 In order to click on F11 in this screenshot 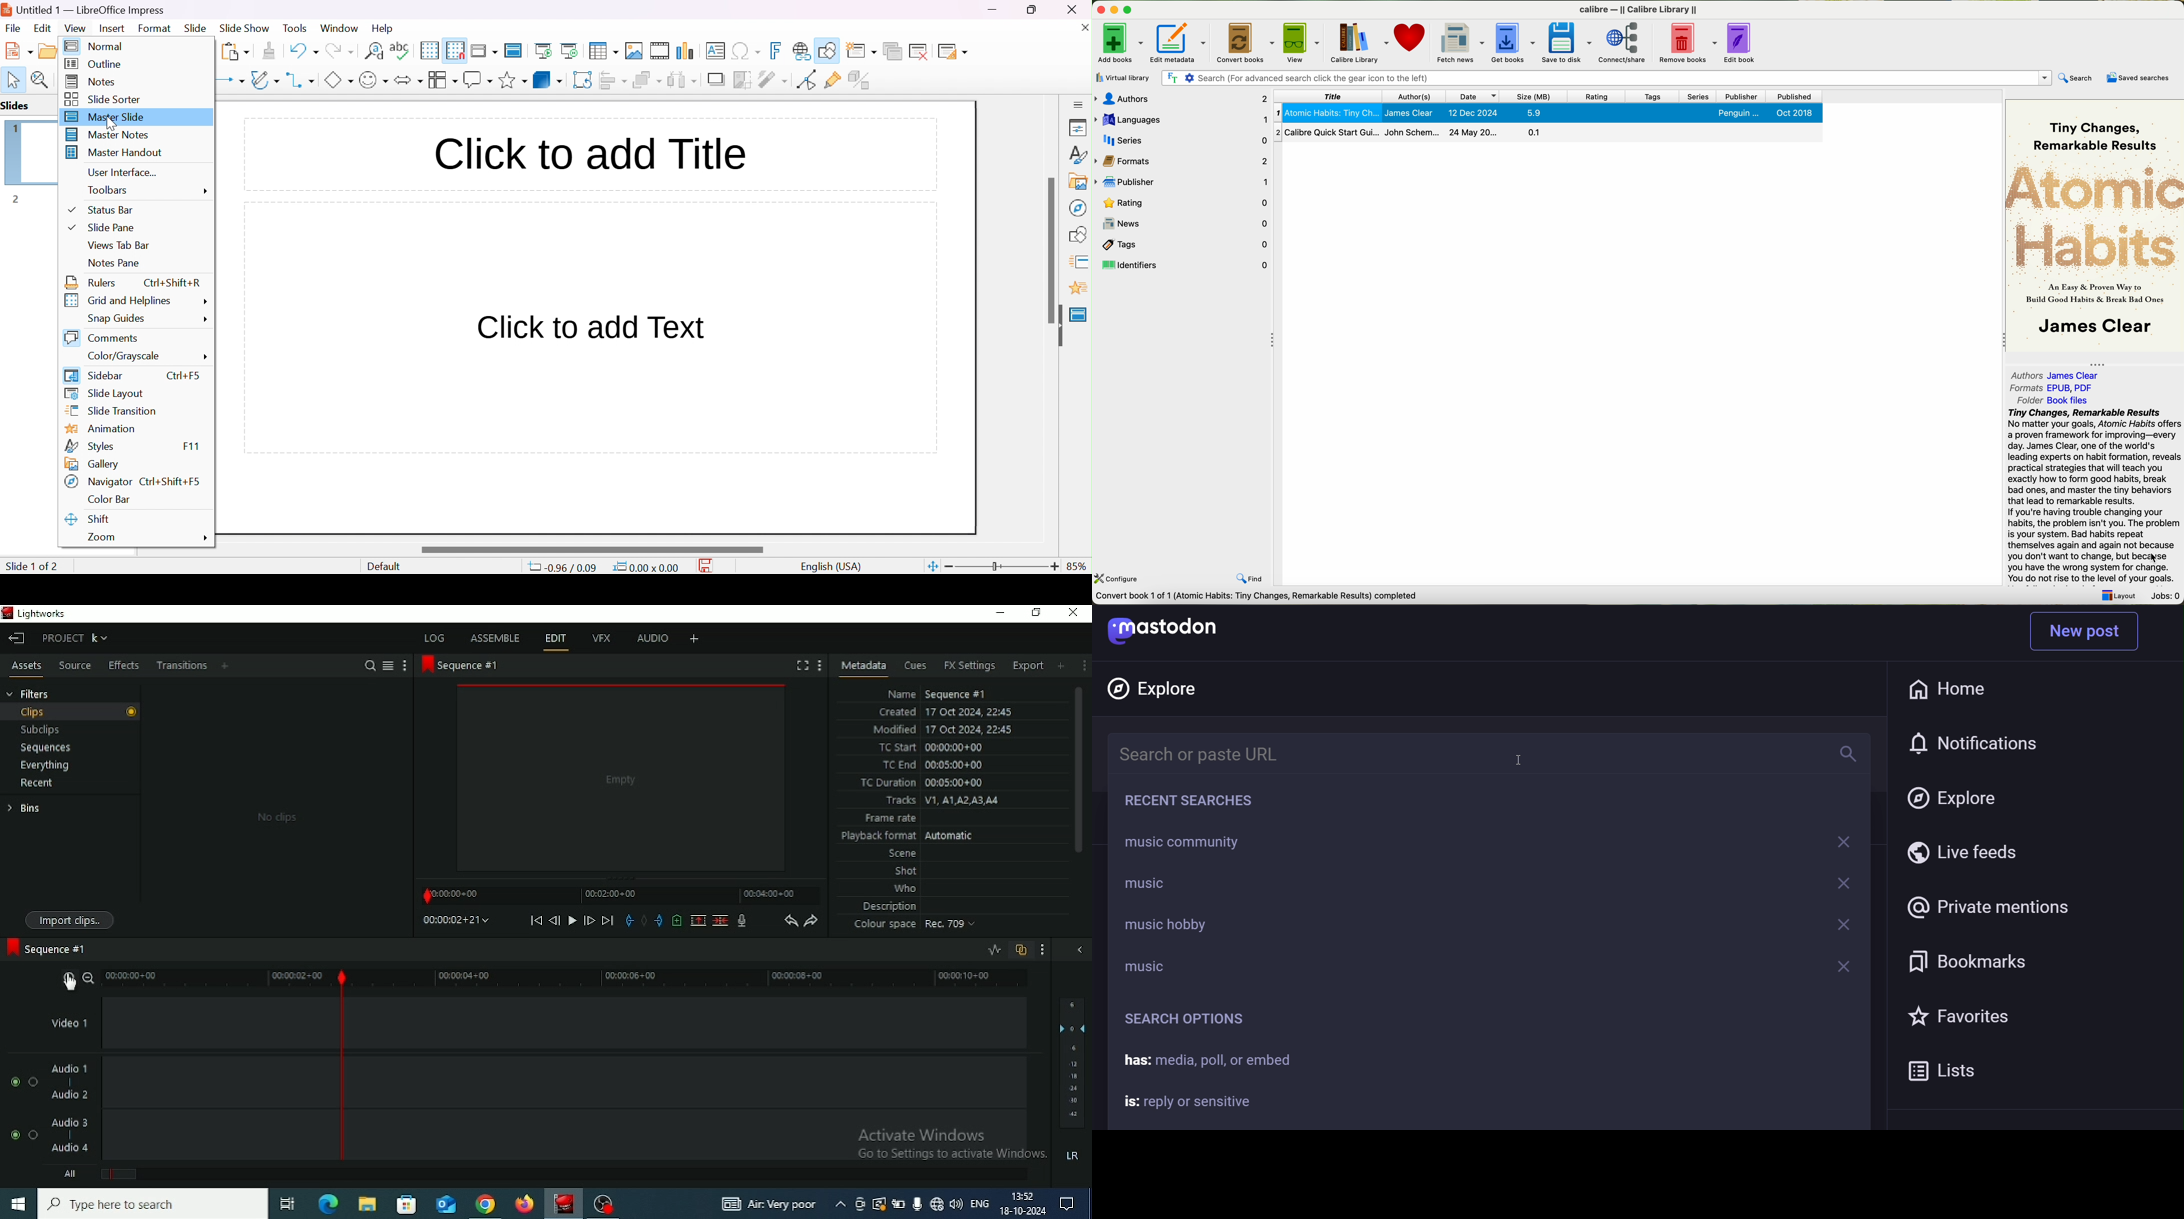, I will do `click(190, 446)`.